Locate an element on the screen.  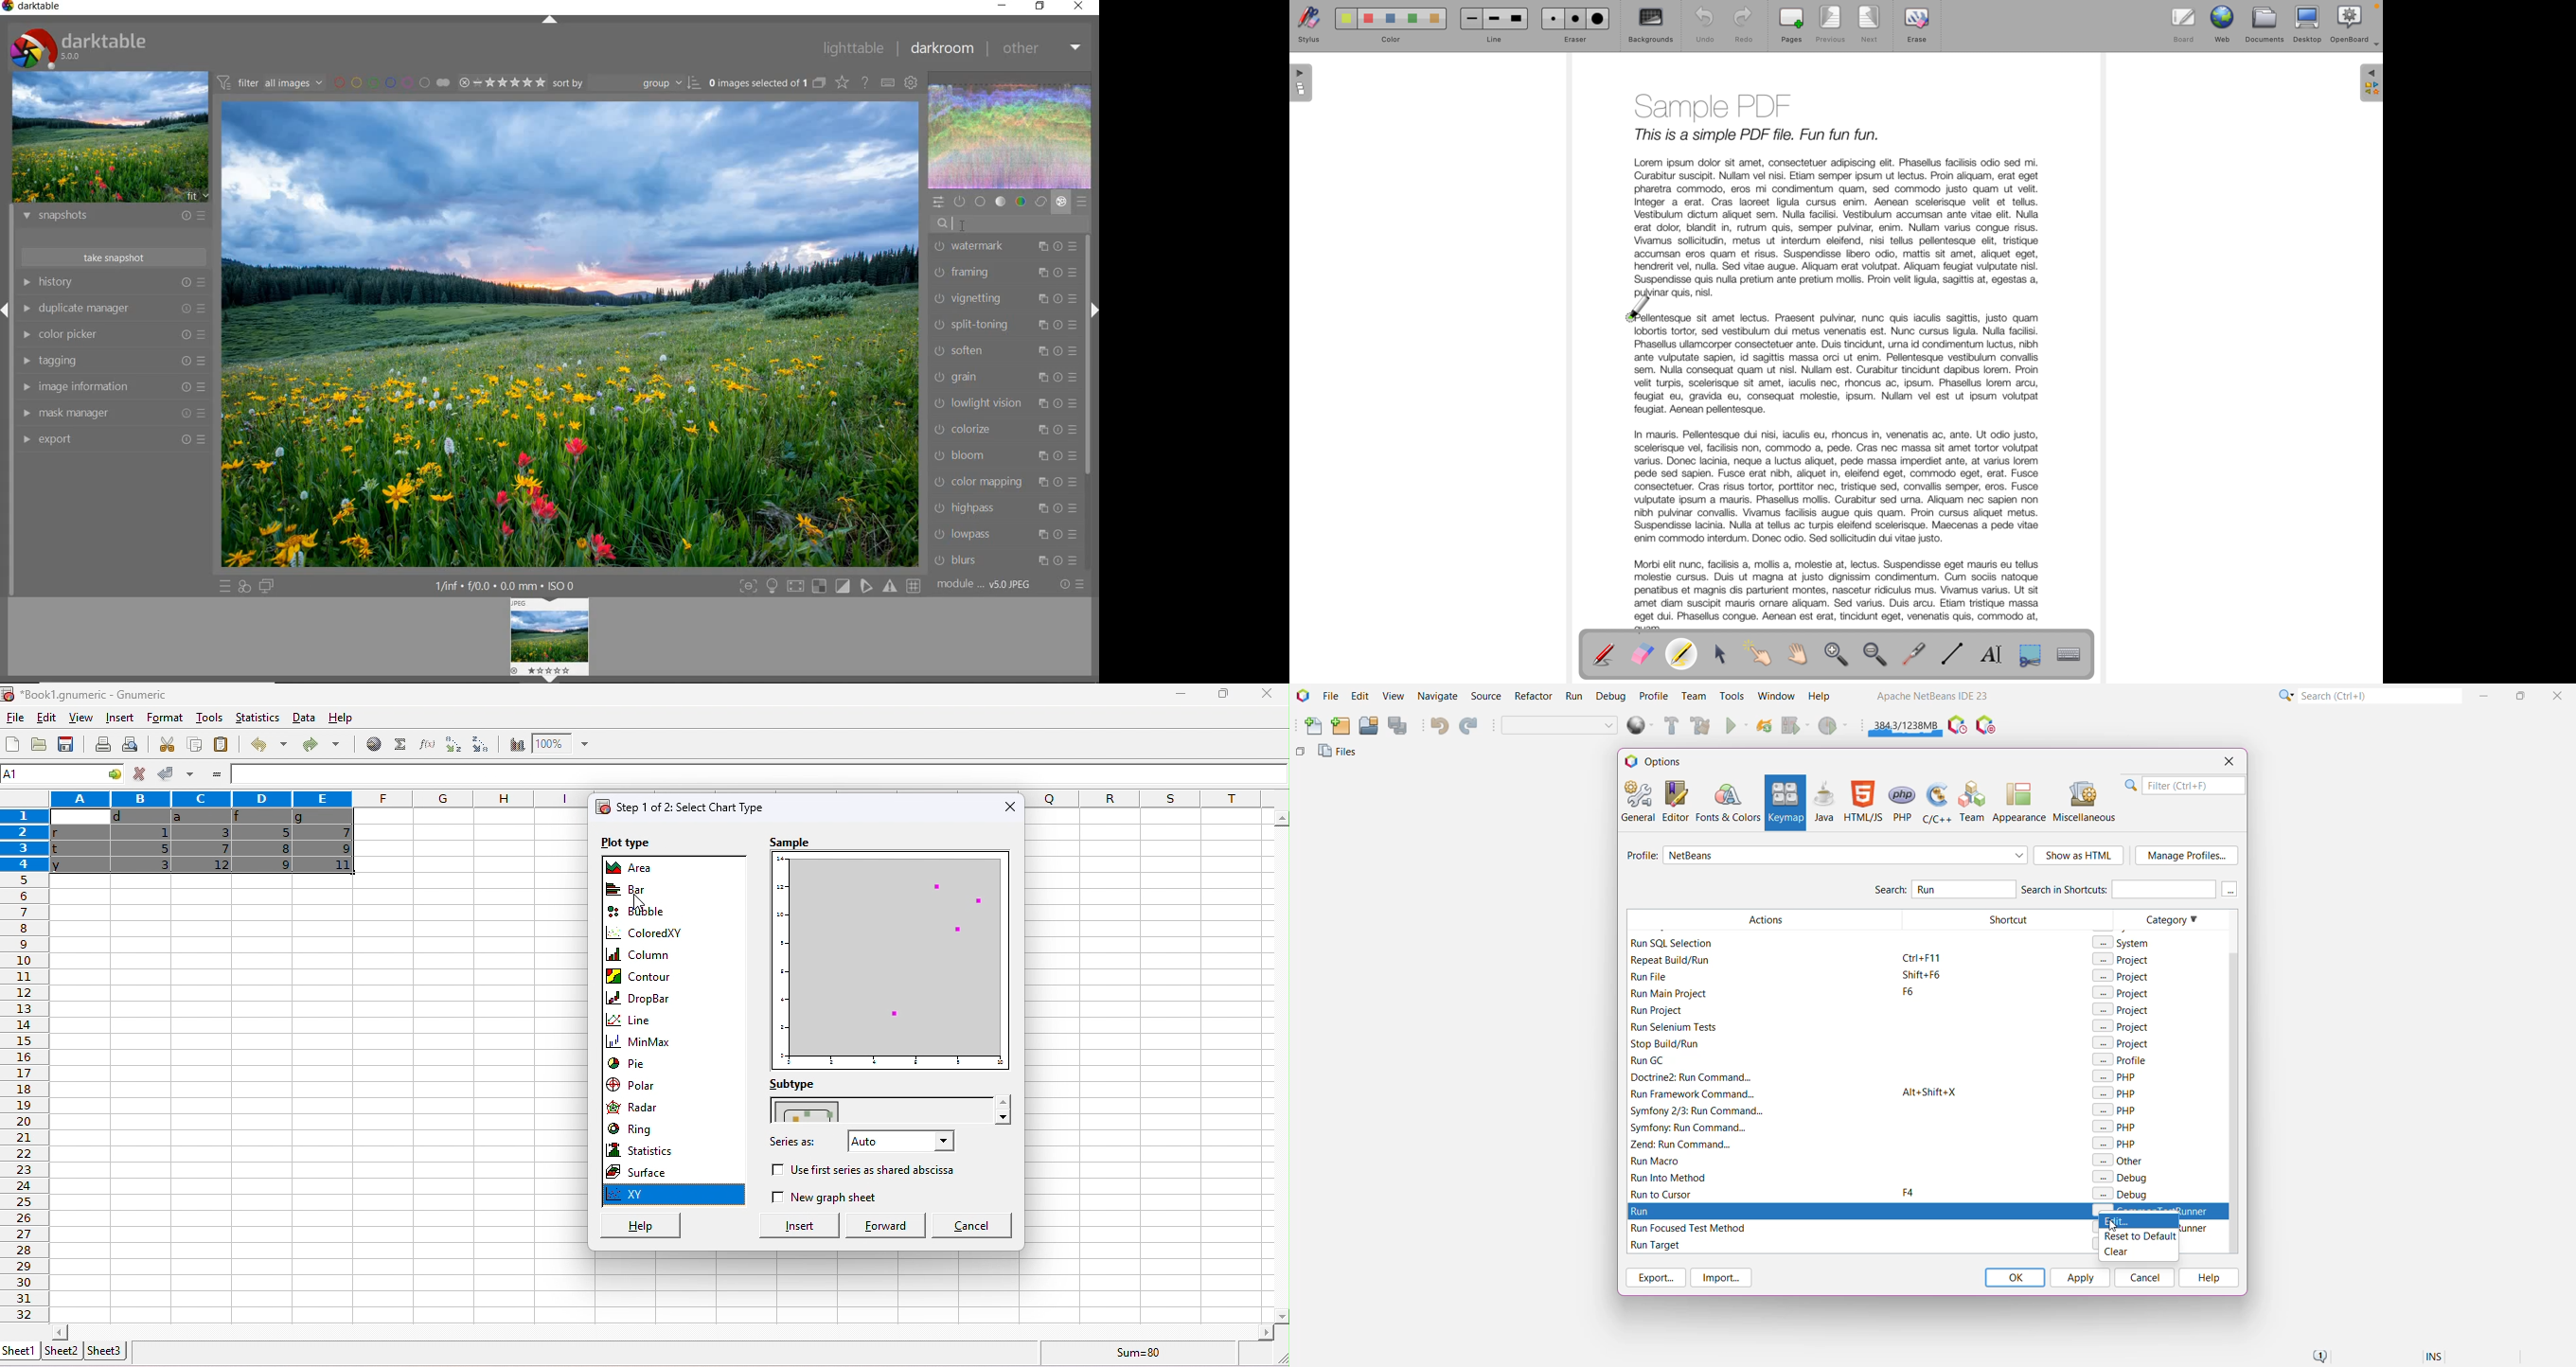
 is located at coordinates (648, 1152).